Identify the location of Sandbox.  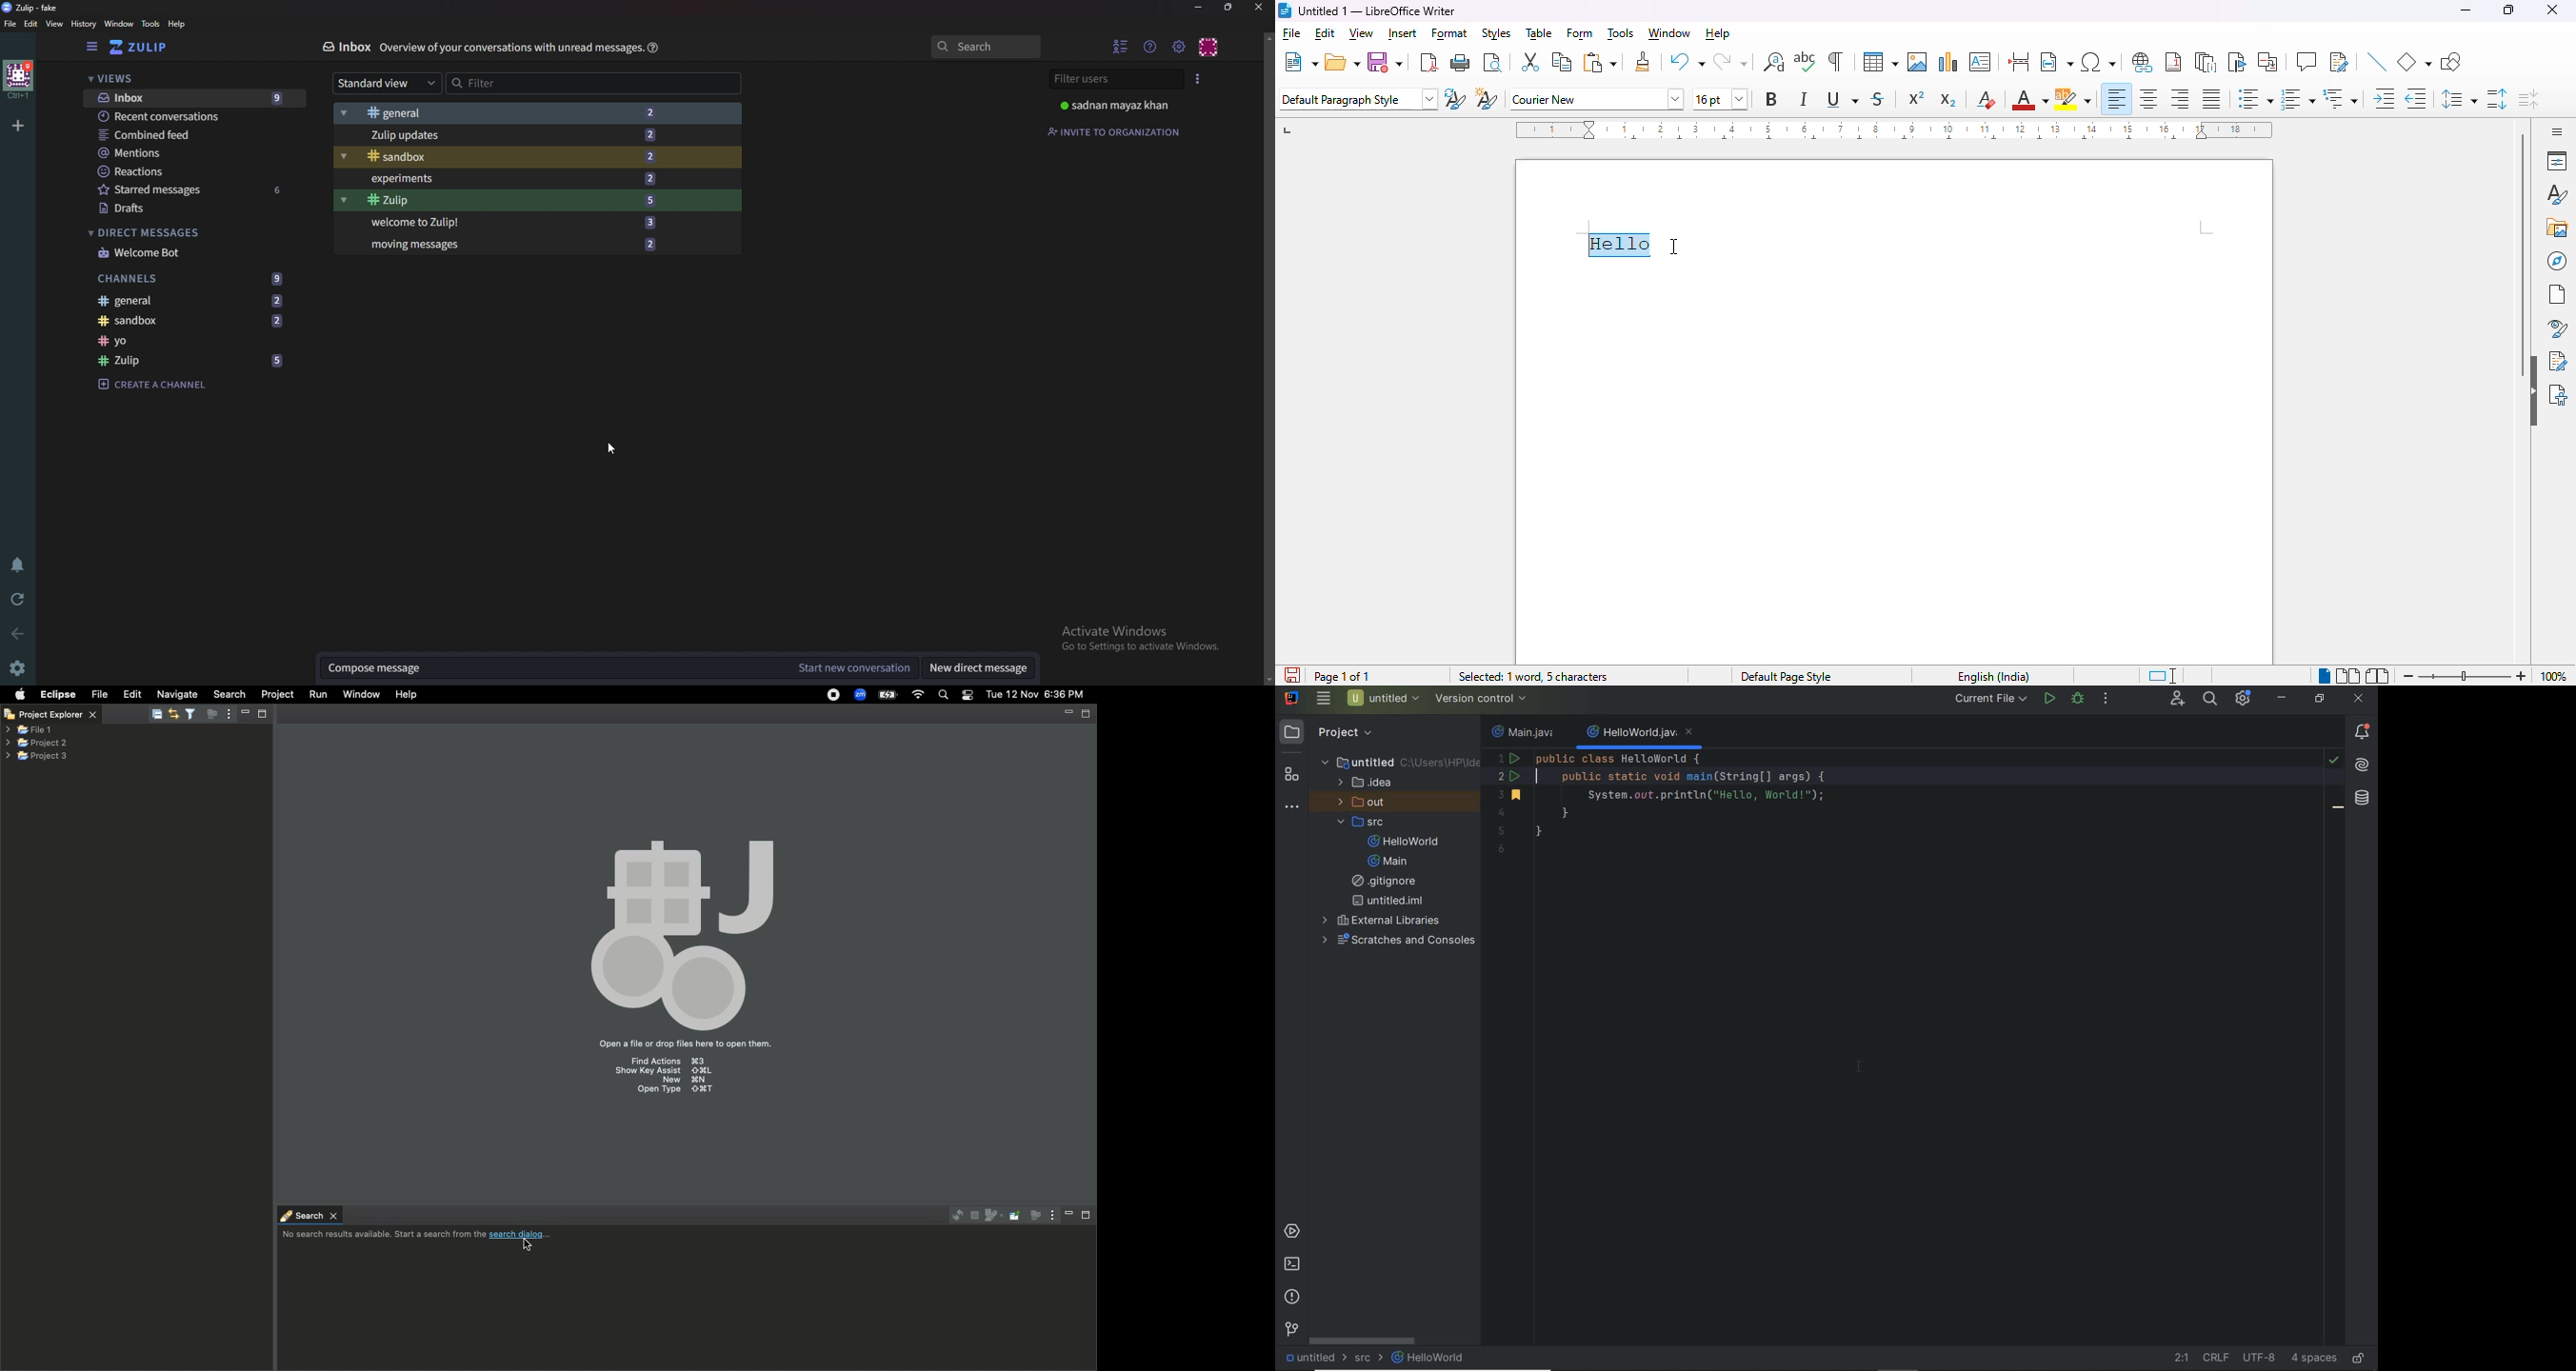
(193, 320).